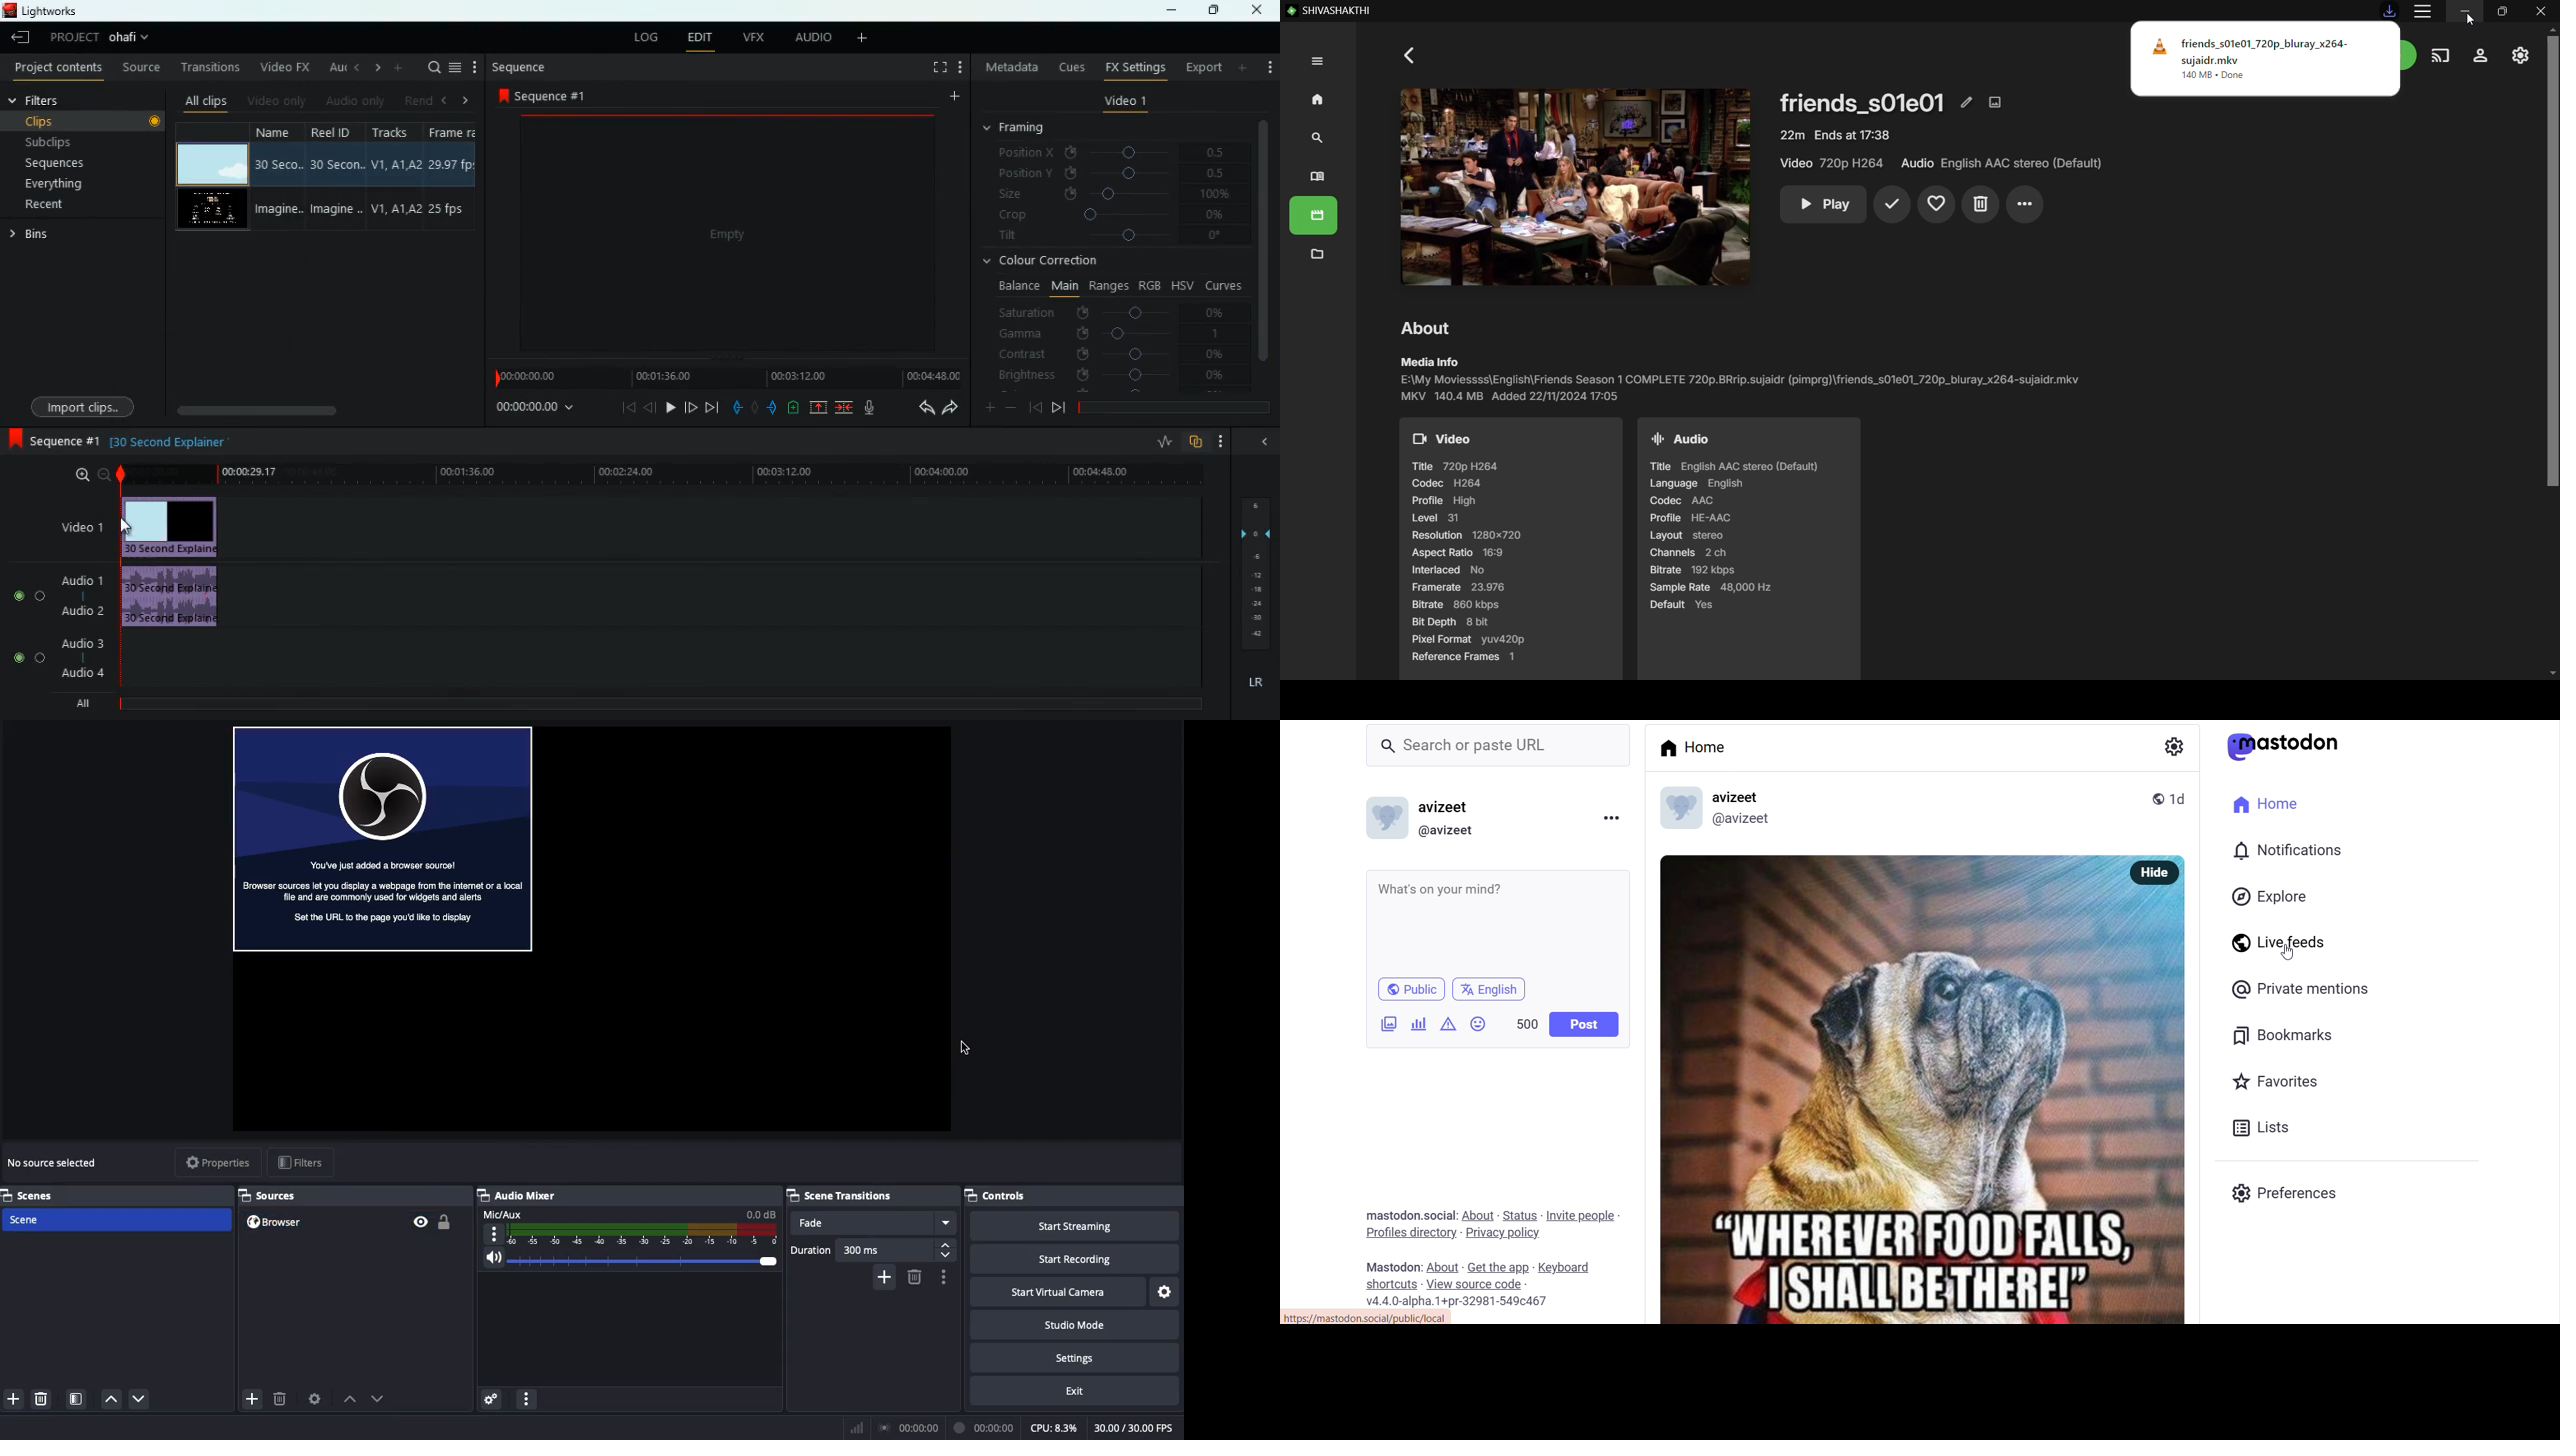 This screenshot has height=1456, width=2576. Describe the element at coordinates (1477, 1215) in the screenshot. I see `about` at that location.